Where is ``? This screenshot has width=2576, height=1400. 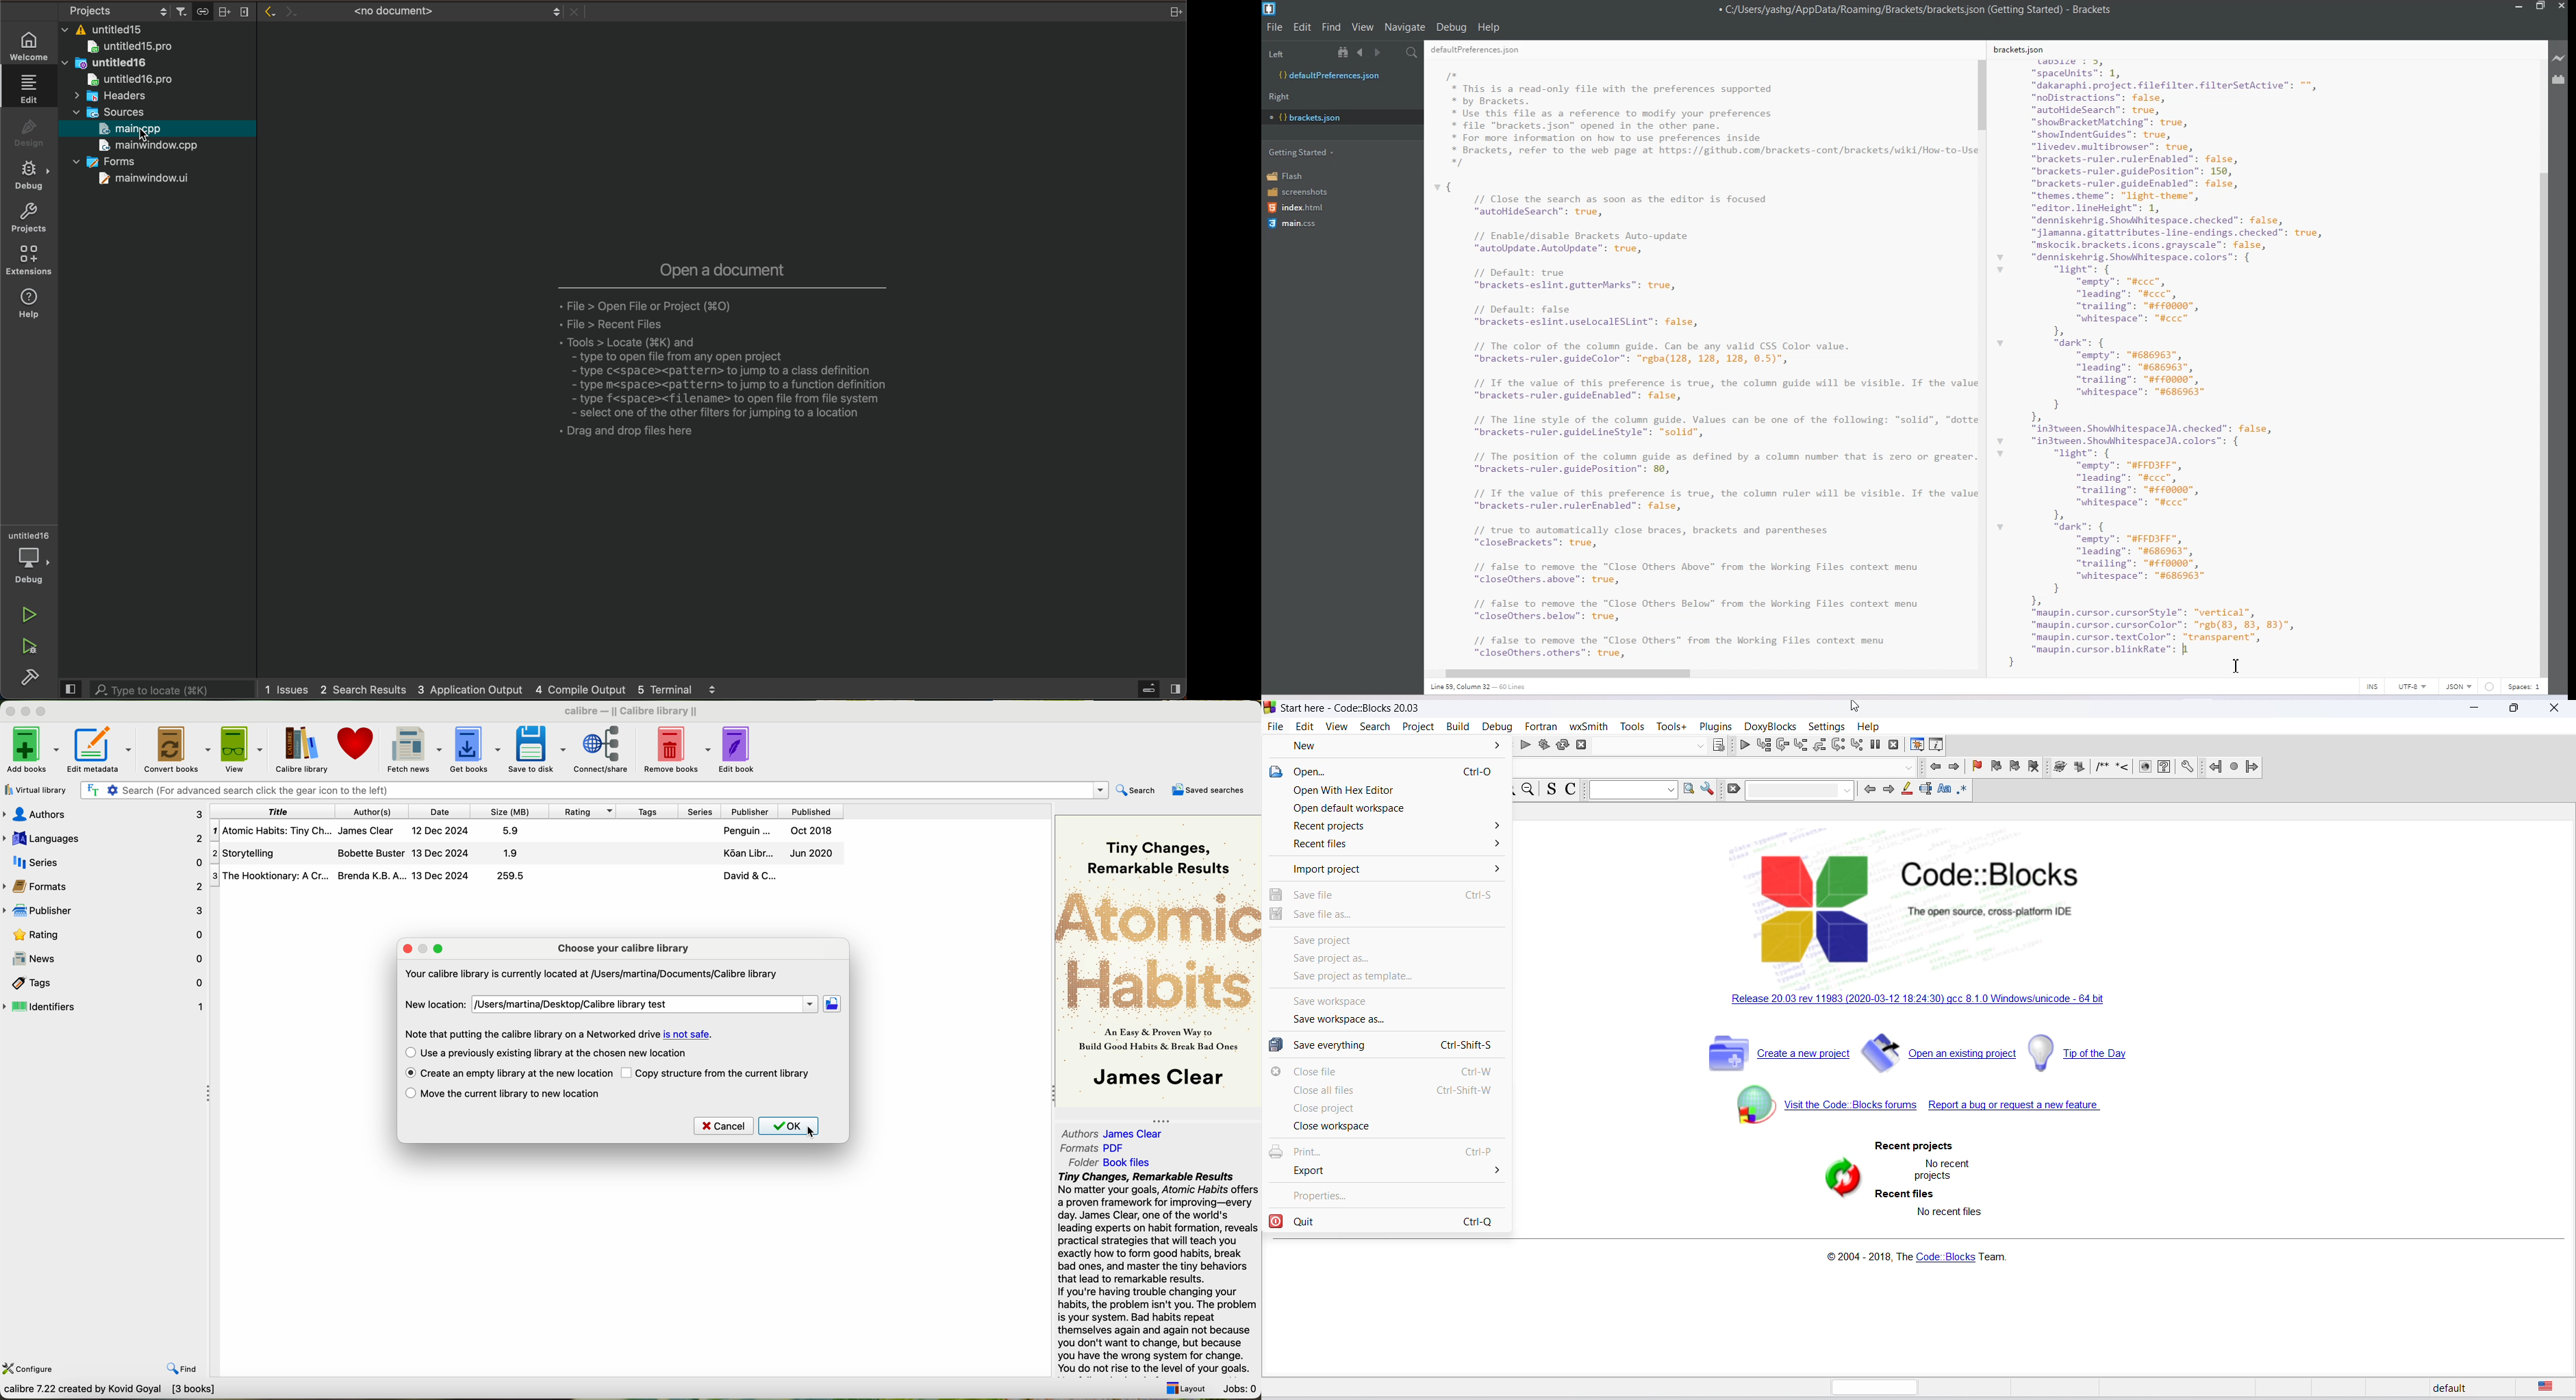  is located at coordinates (206, 13).